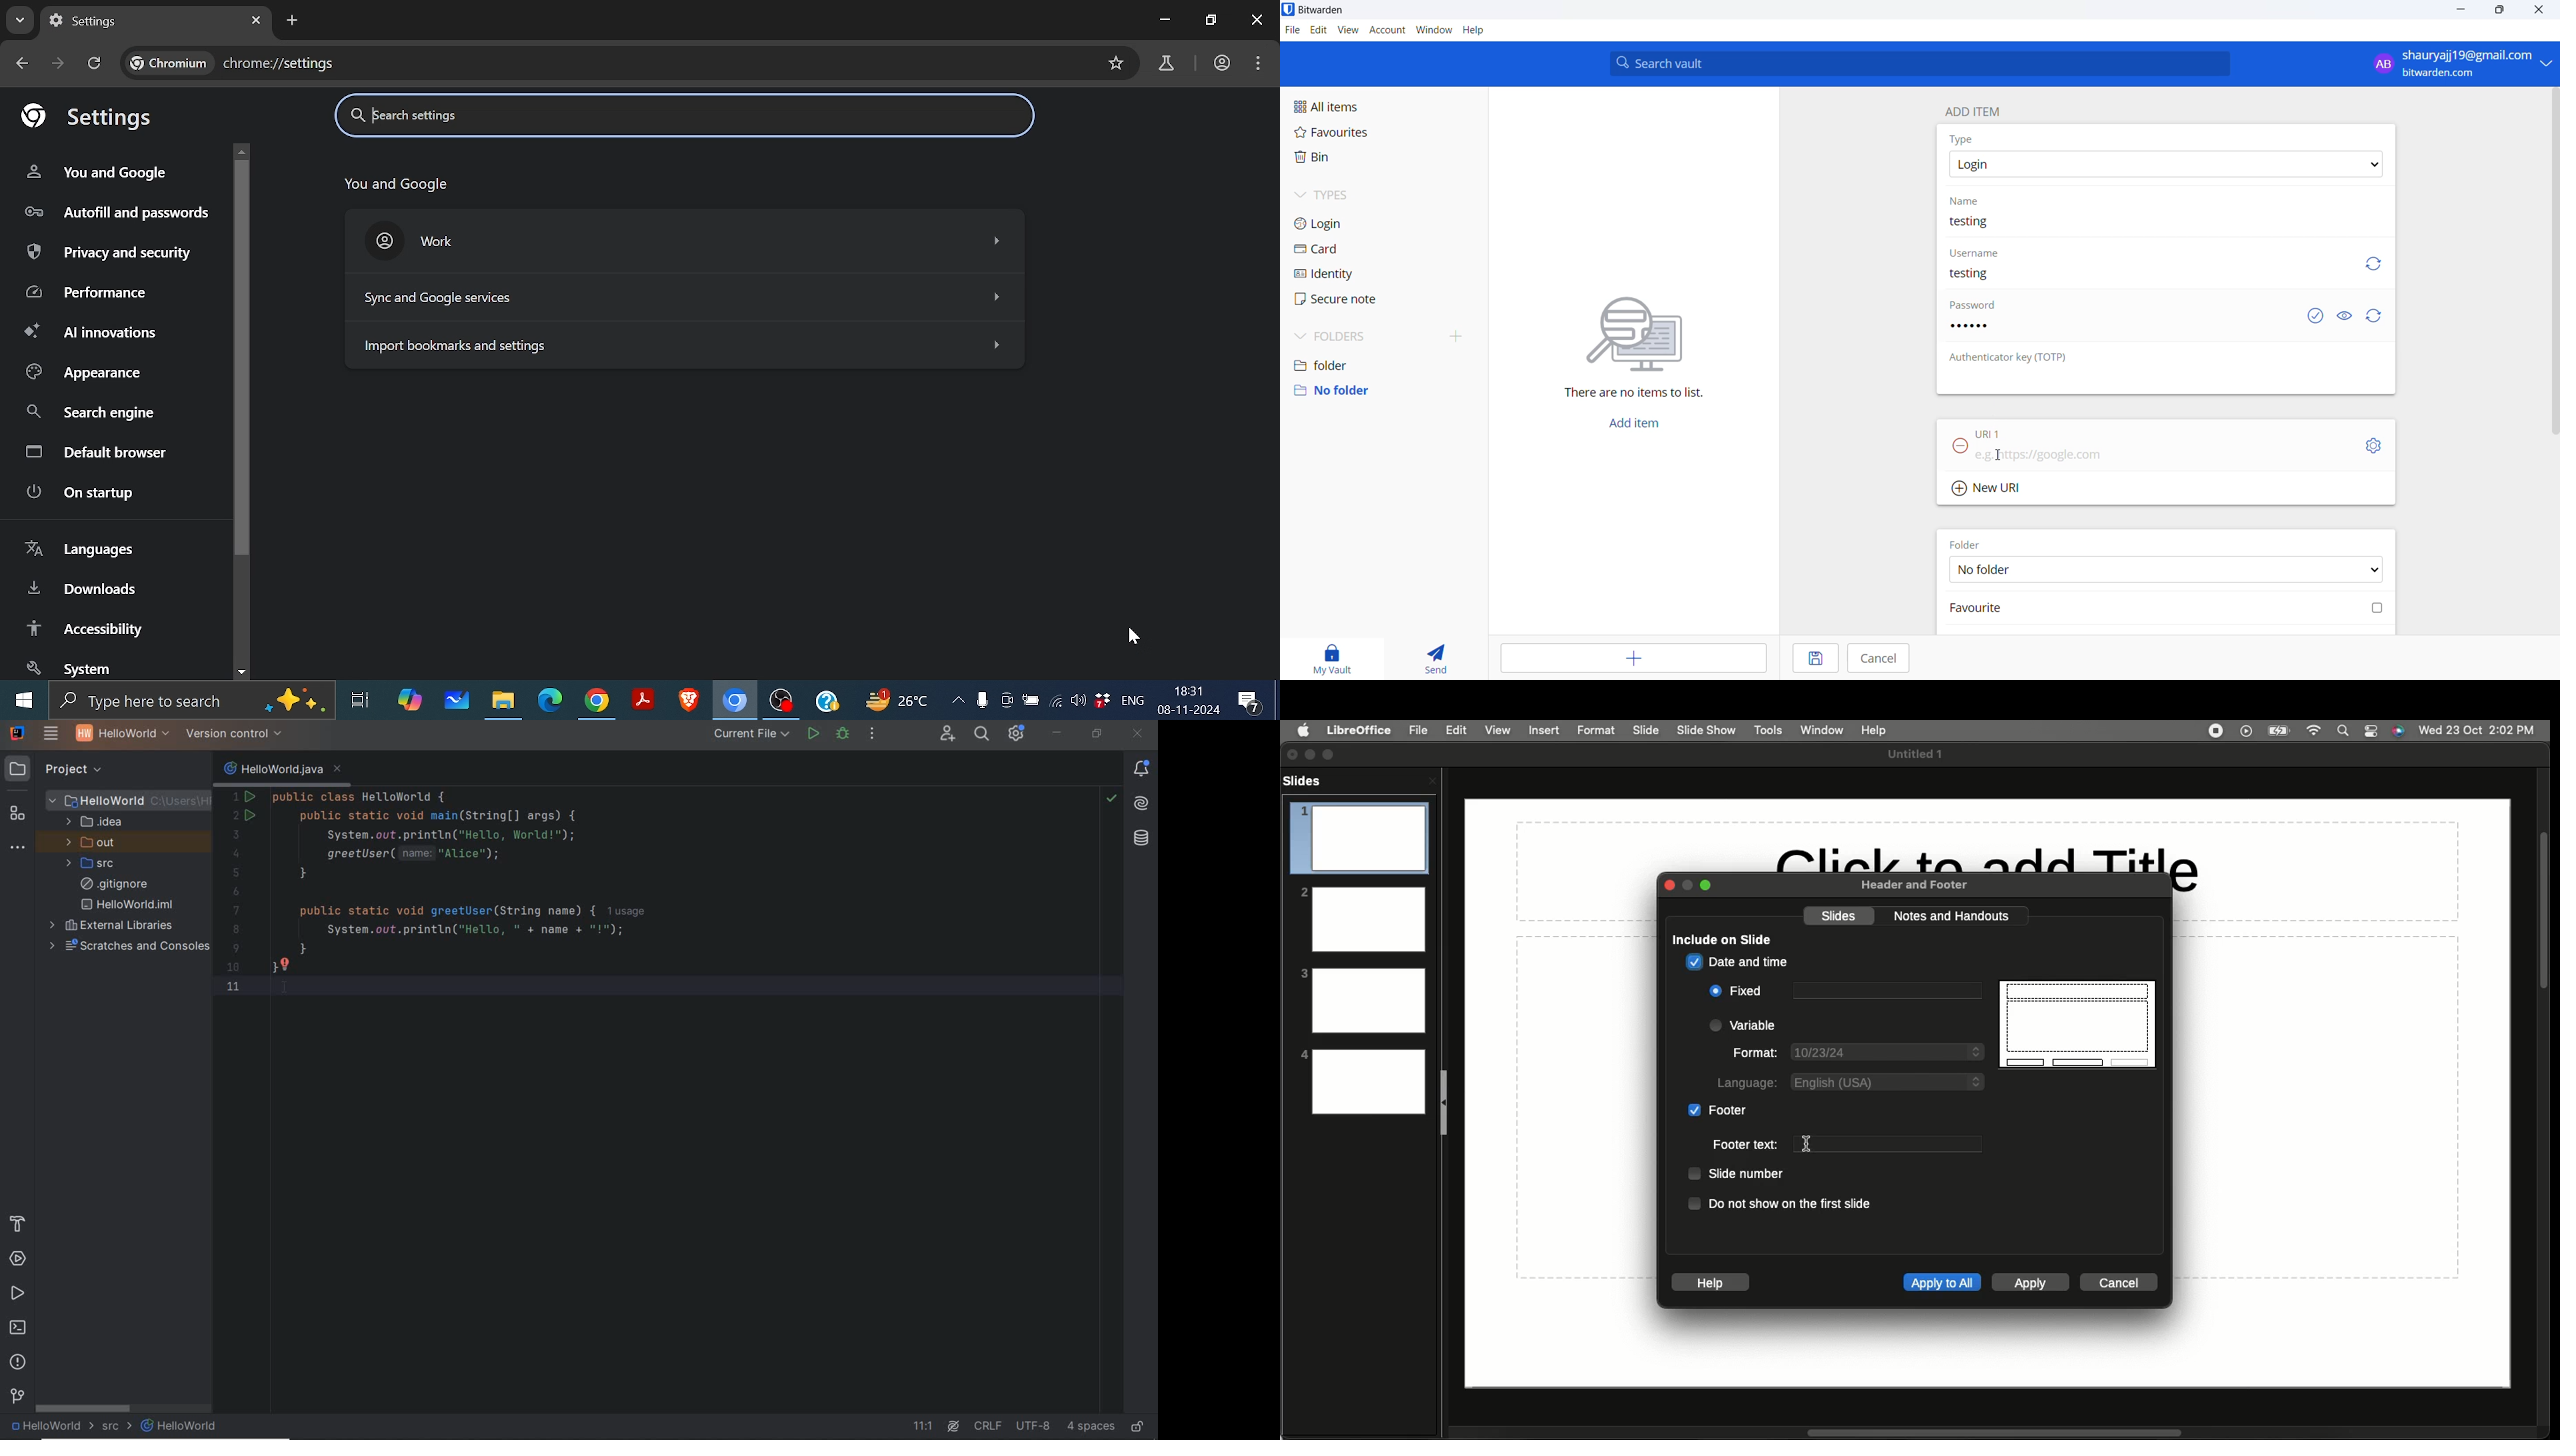 This screenshot has width=2576, height=1456. I want to click on Apply, so click(2029, 1283).